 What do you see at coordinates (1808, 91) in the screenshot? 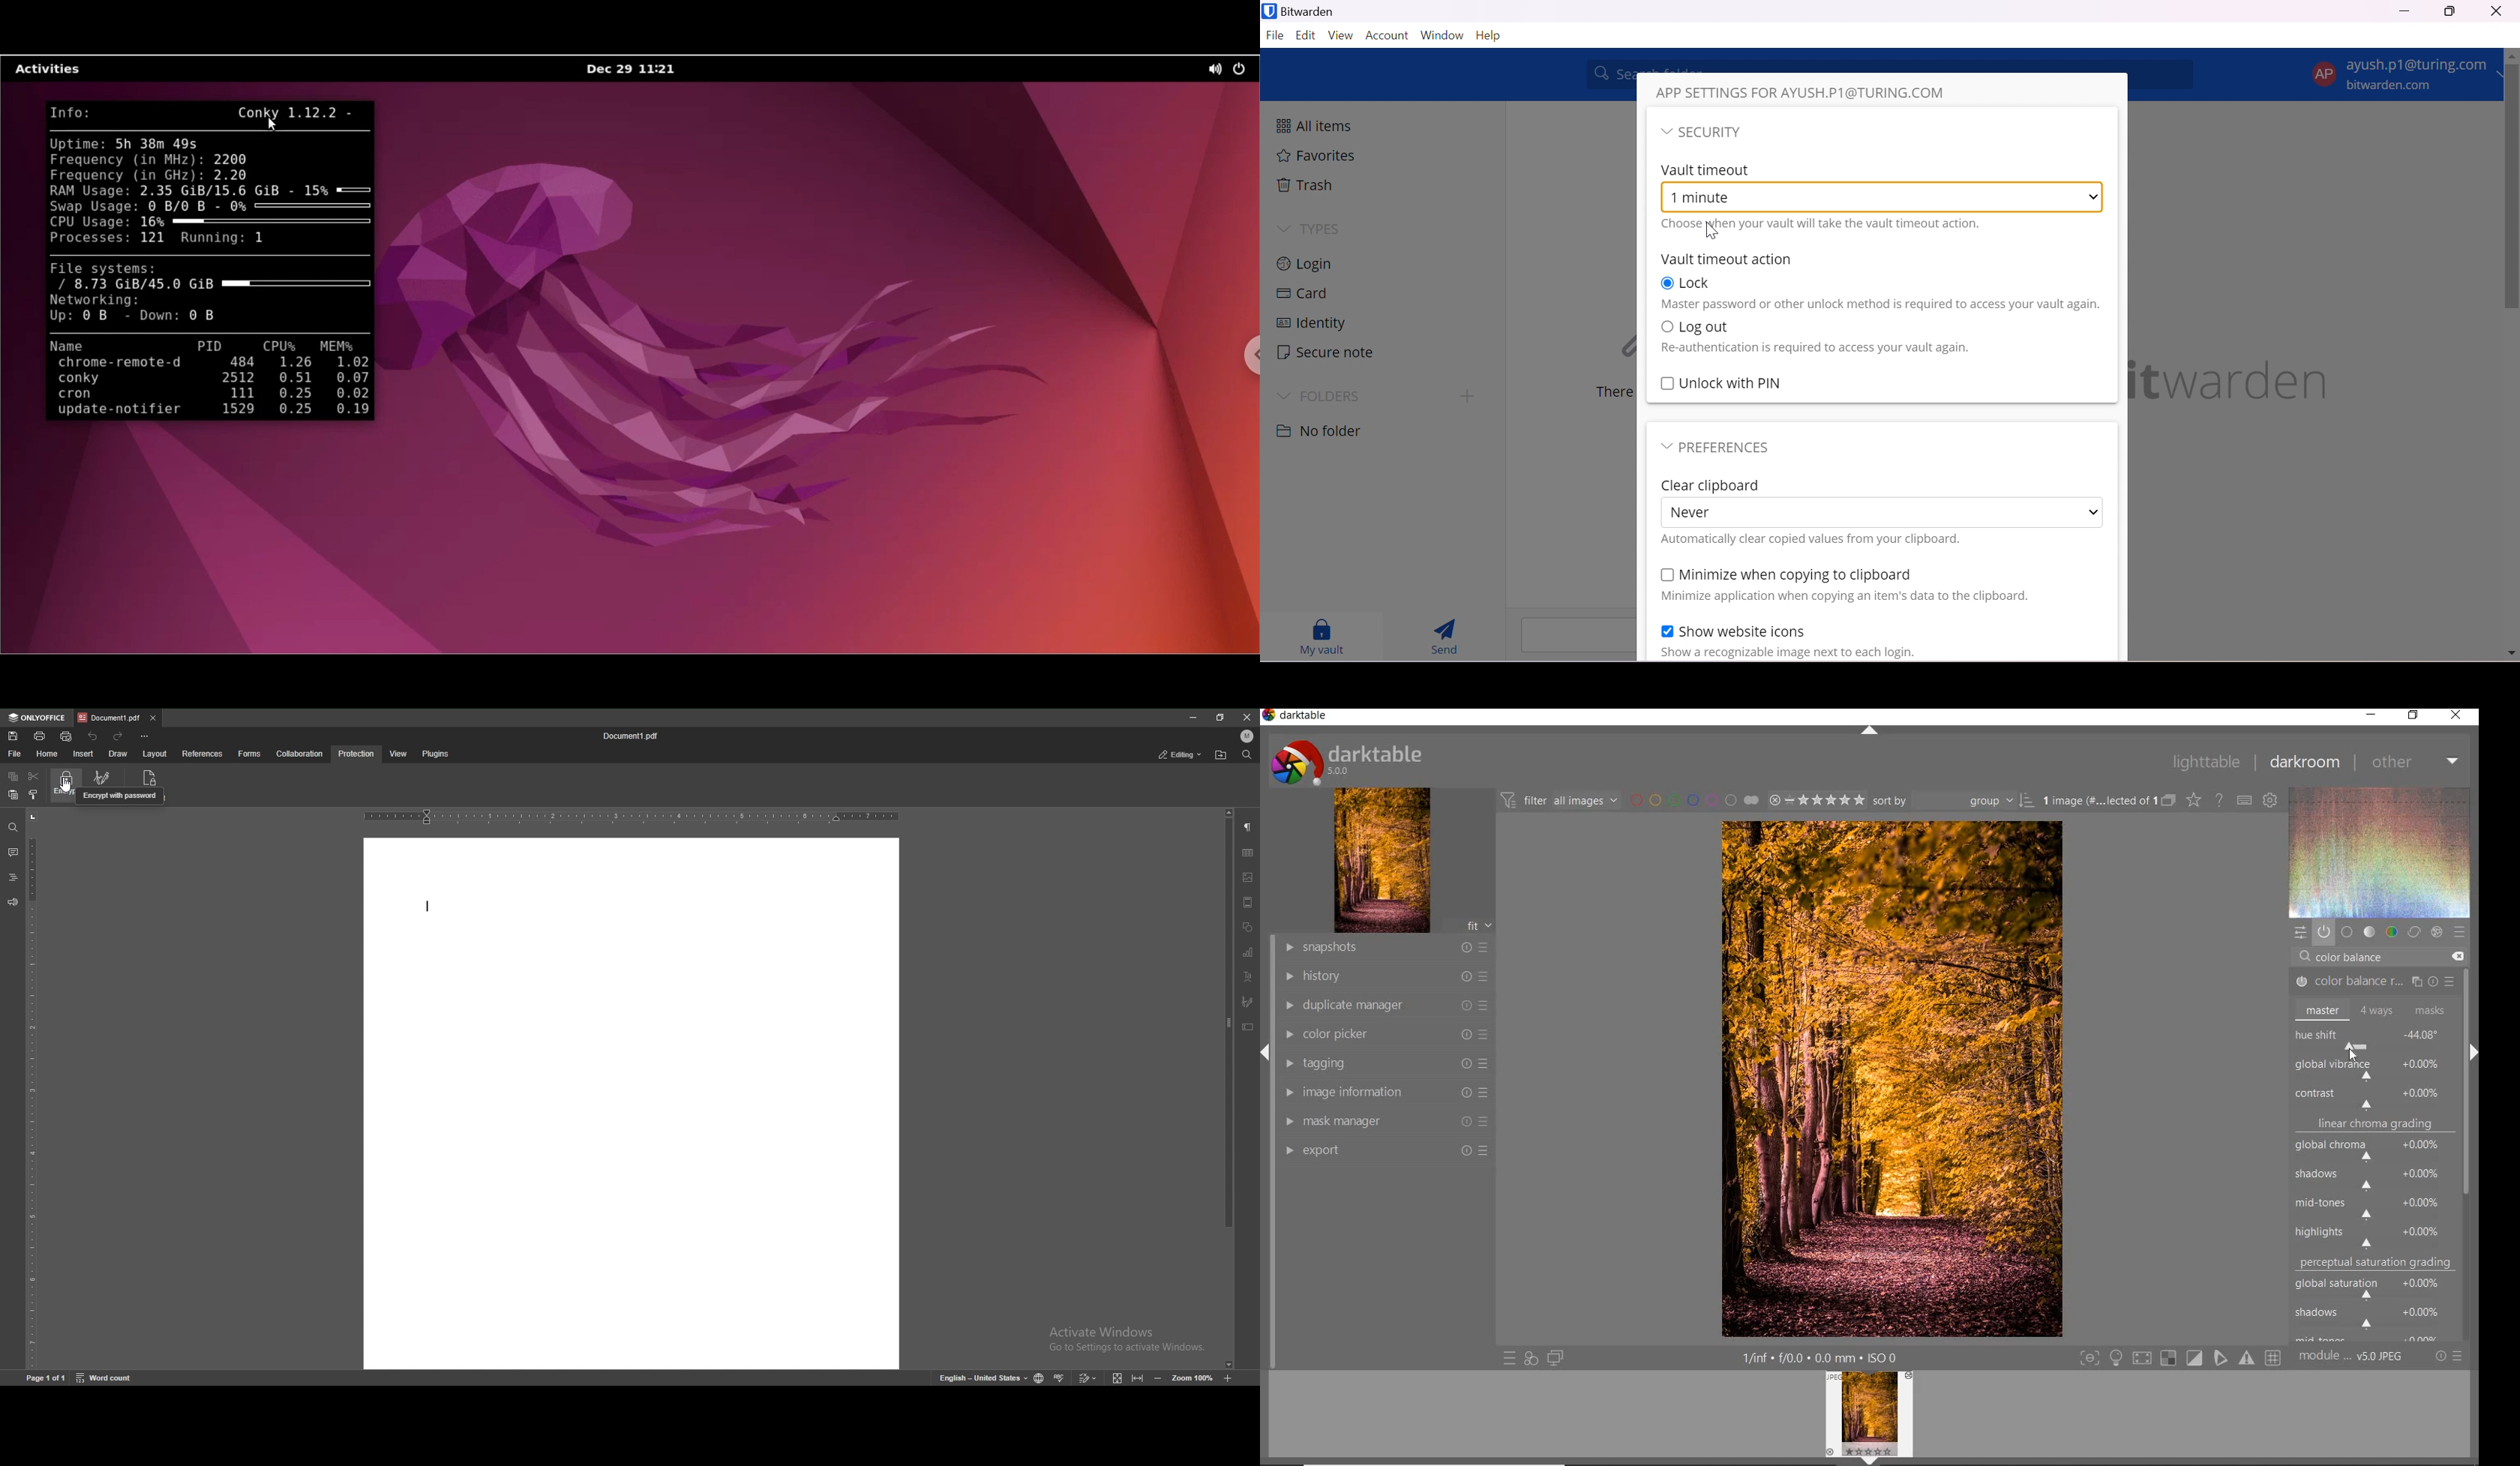
I see `APP SETTINGS FOR AYUSH.P1@TURING.COM` at bounding box center [1808, 91].